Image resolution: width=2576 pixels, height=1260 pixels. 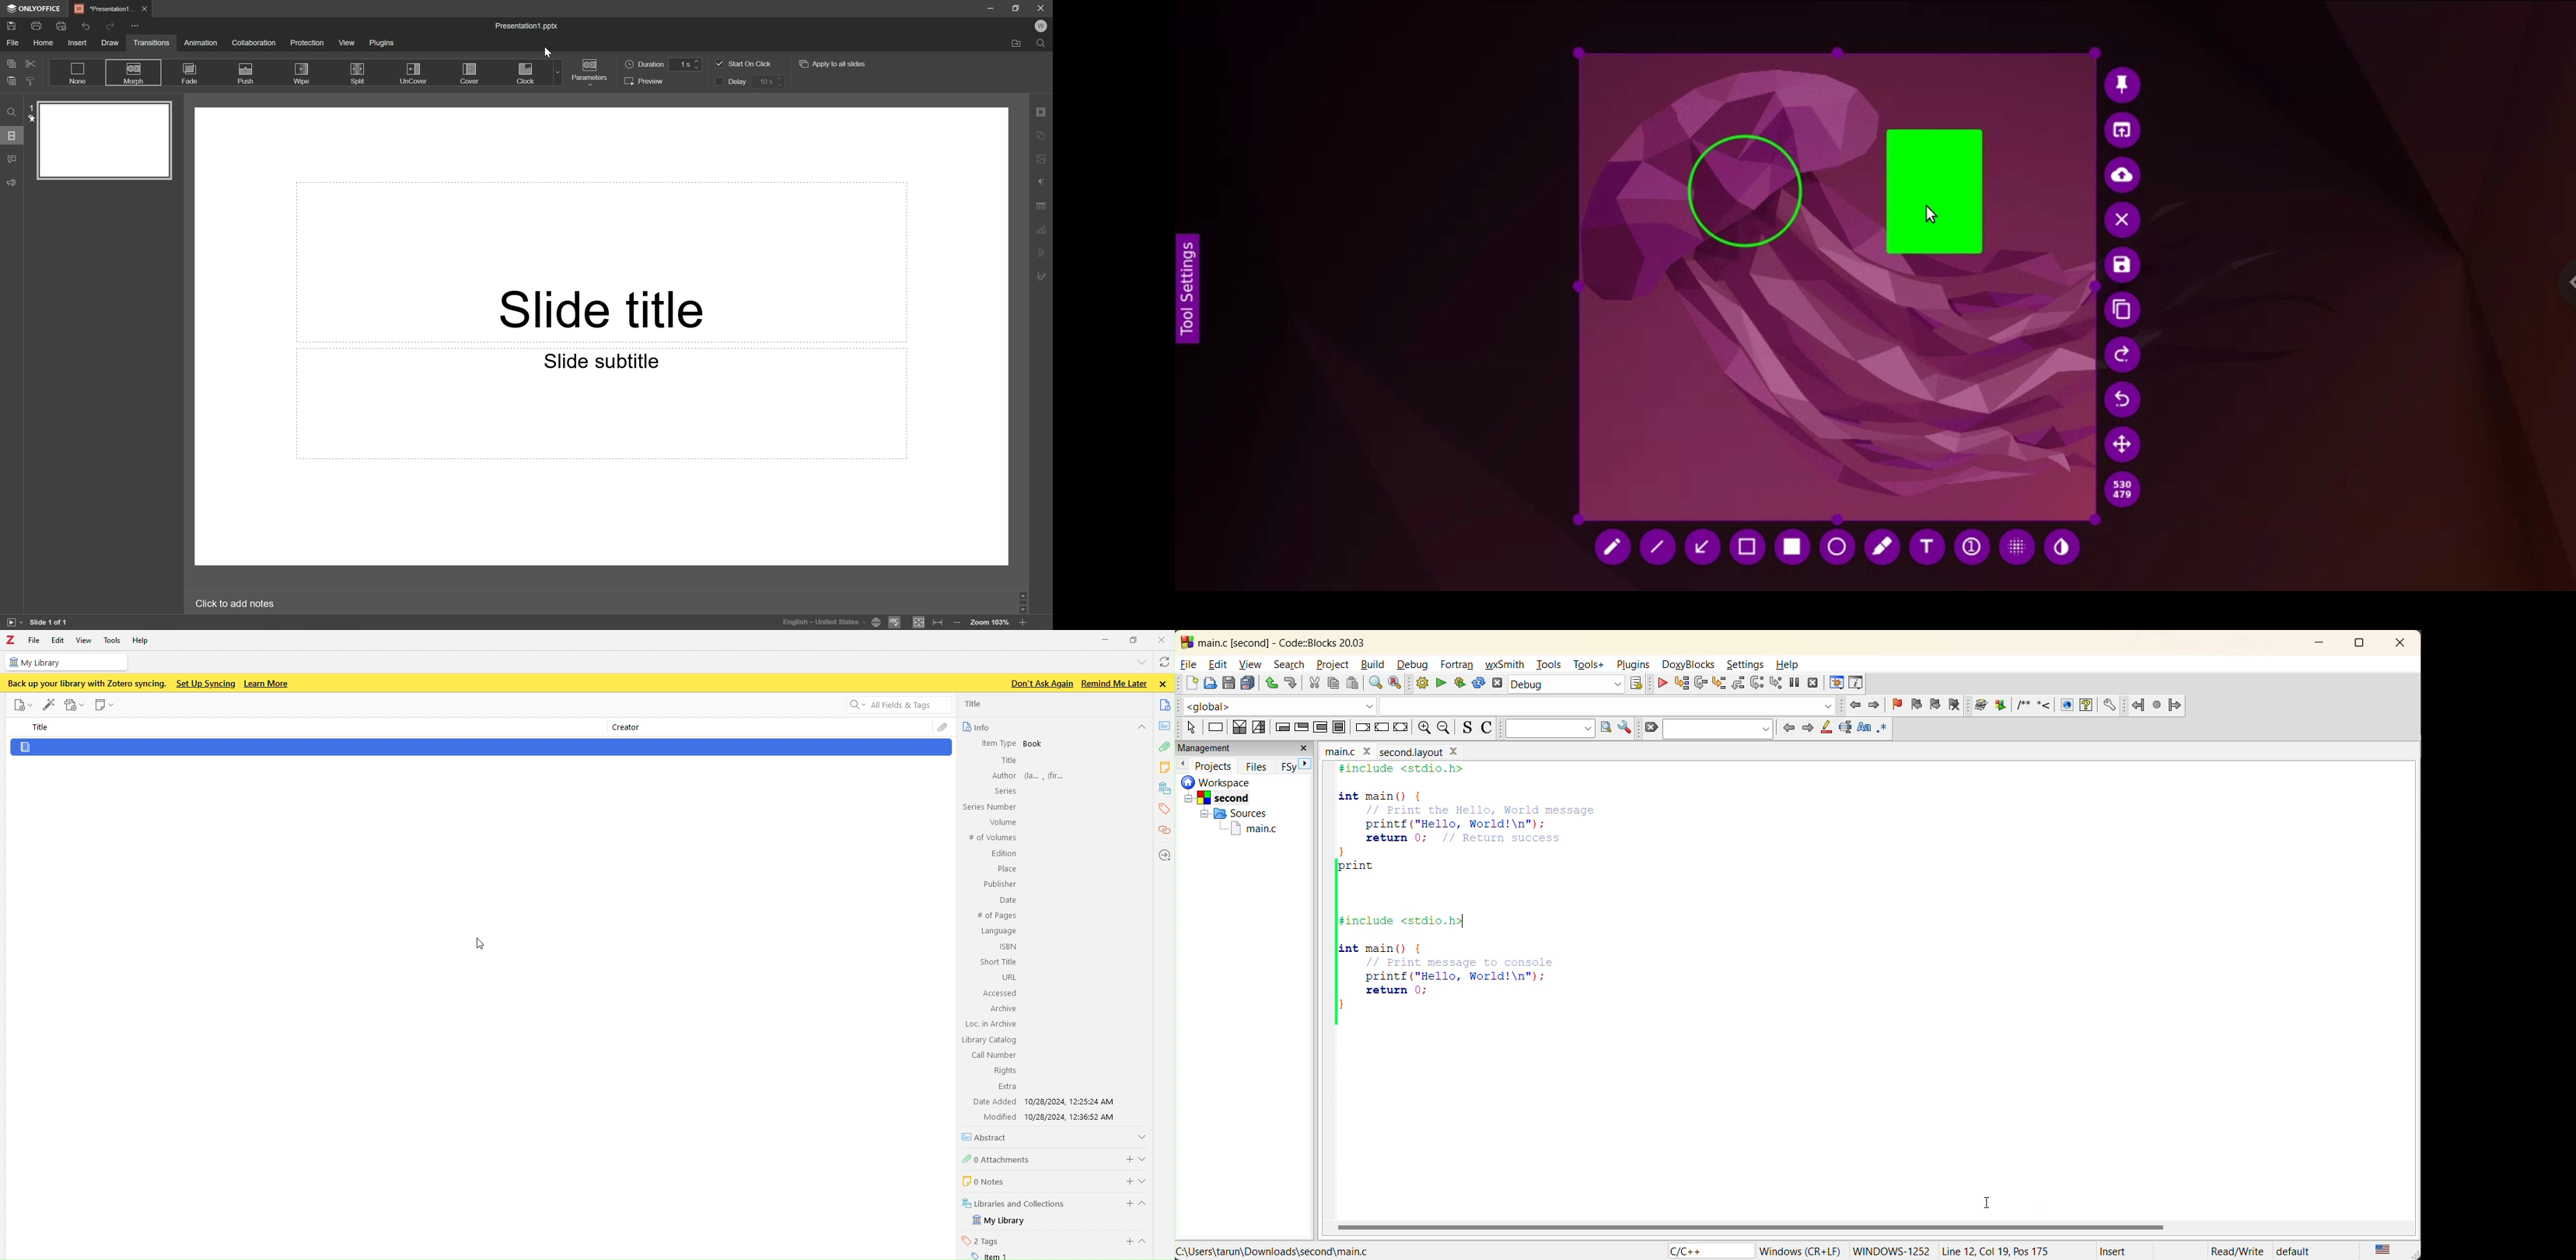 I want to click on 0 Attachments, so click(x=997, y=1158).